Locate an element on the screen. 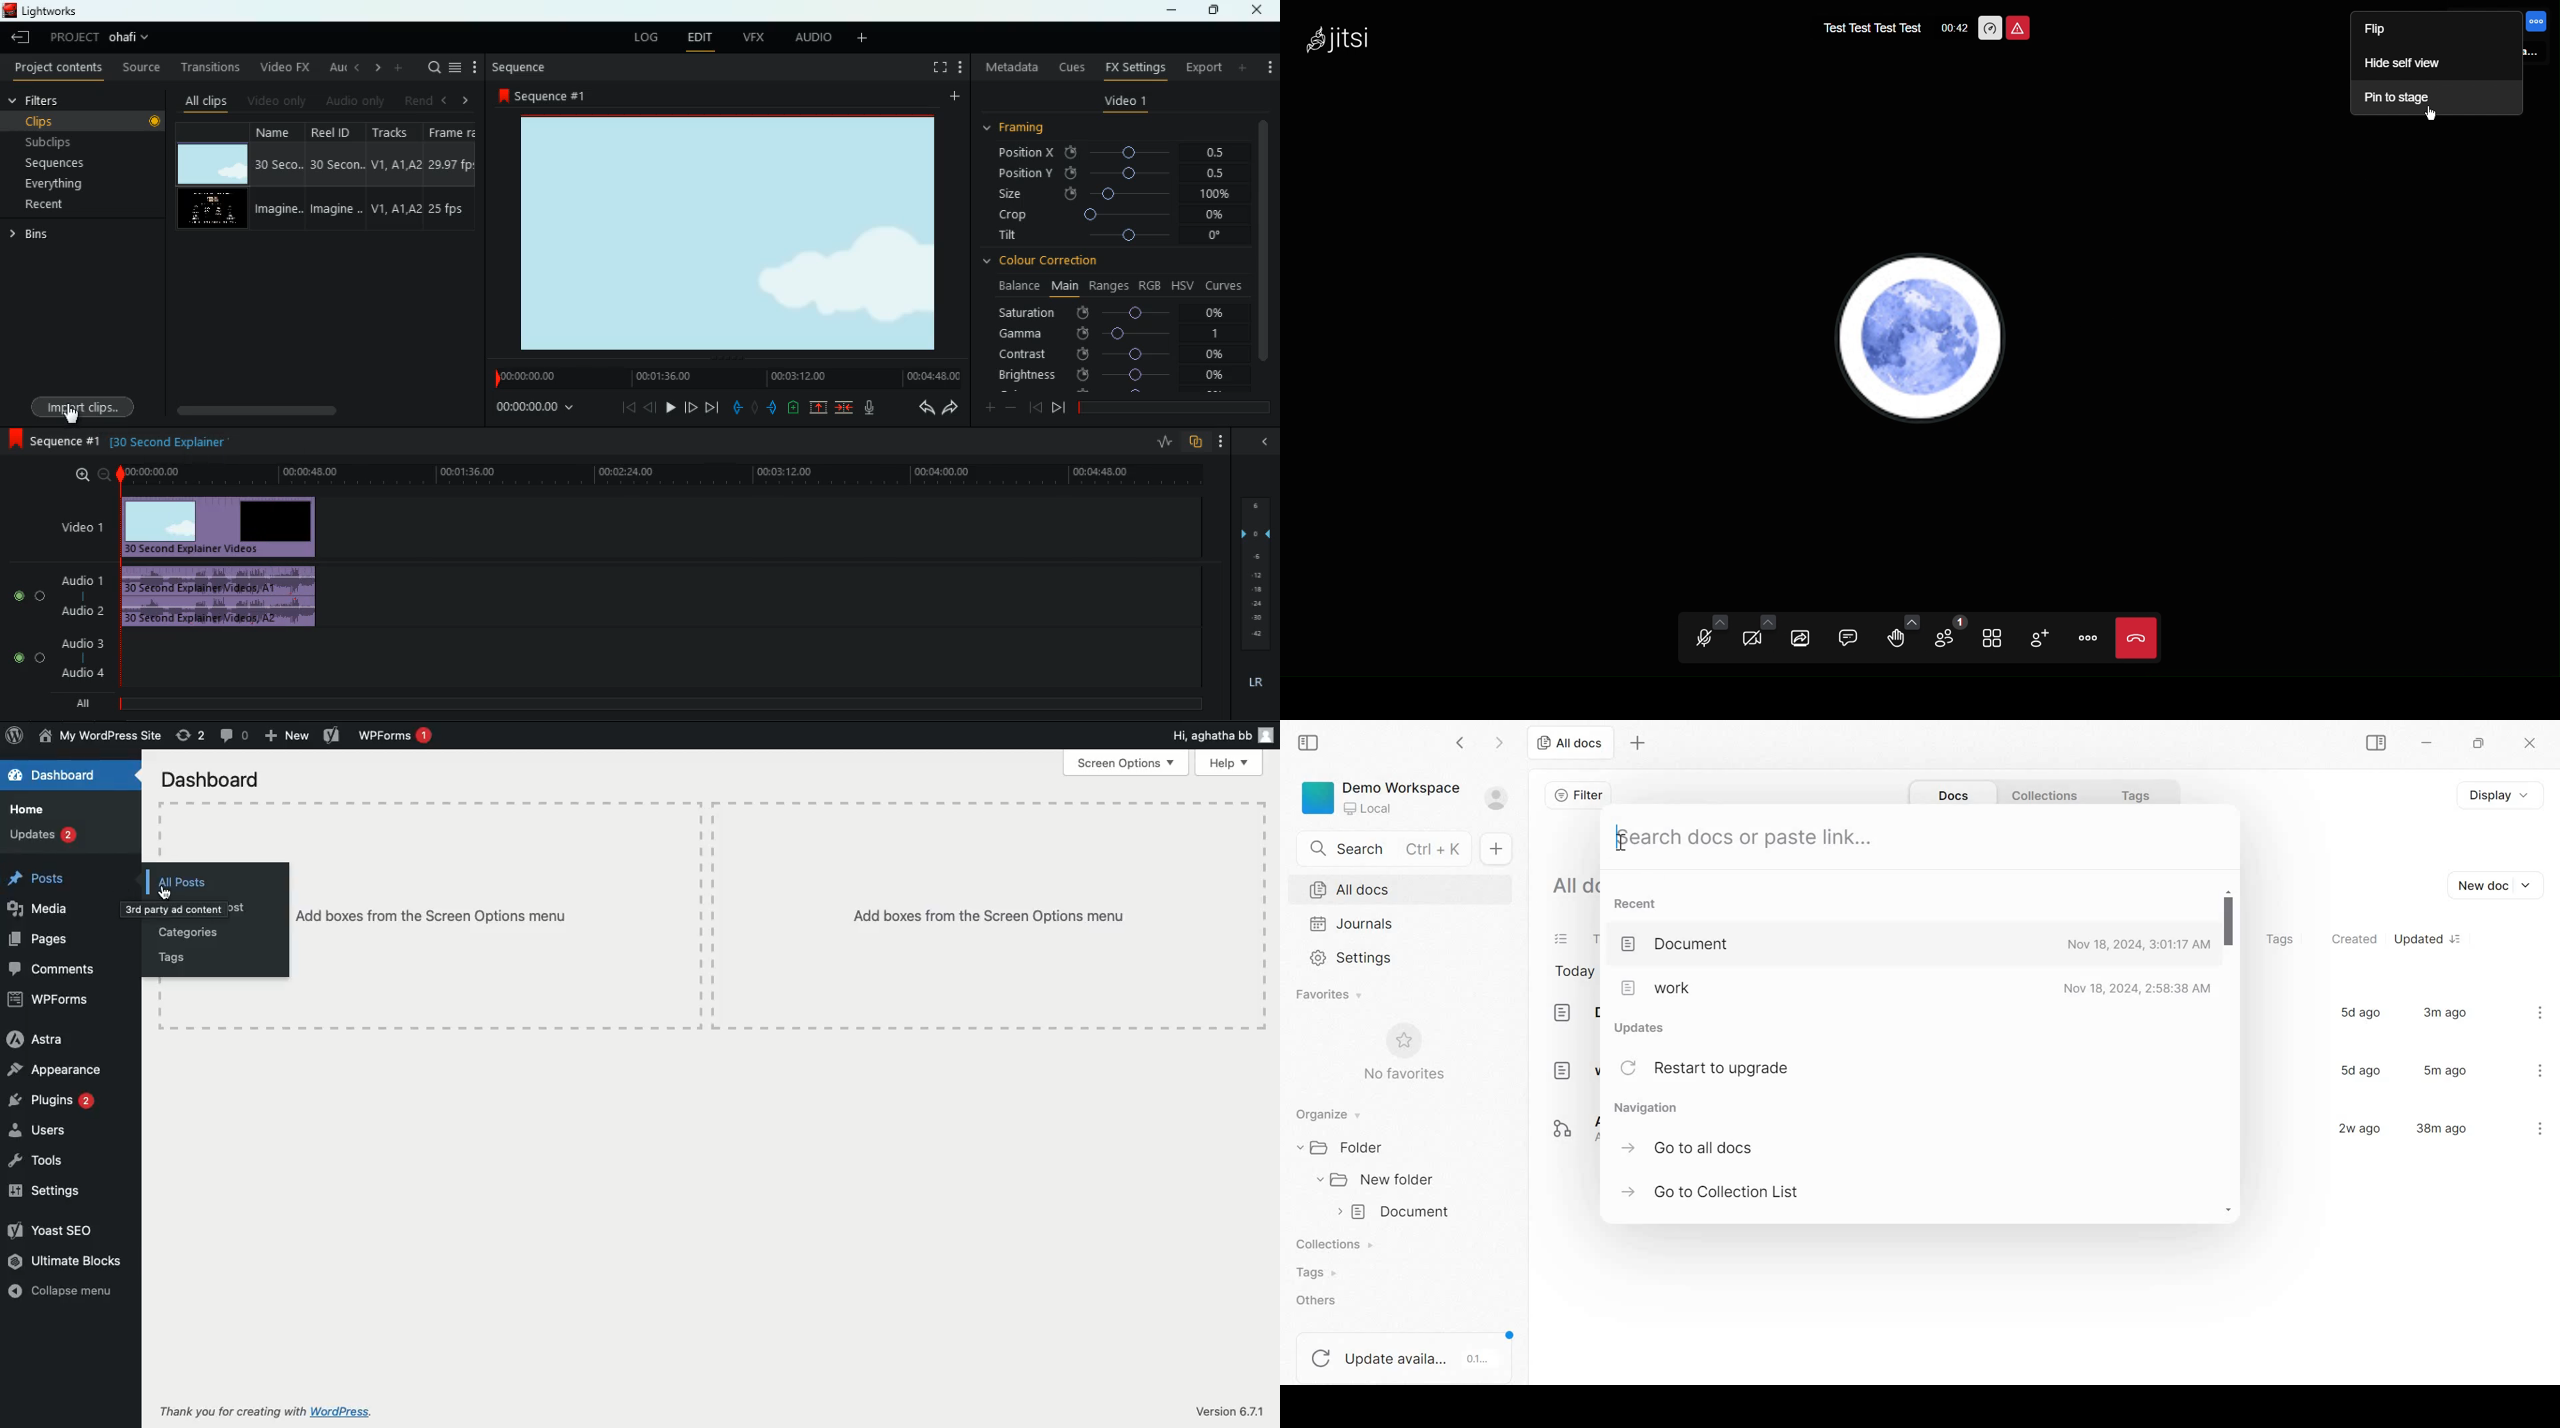  audio is located at coordinates (352, 100).